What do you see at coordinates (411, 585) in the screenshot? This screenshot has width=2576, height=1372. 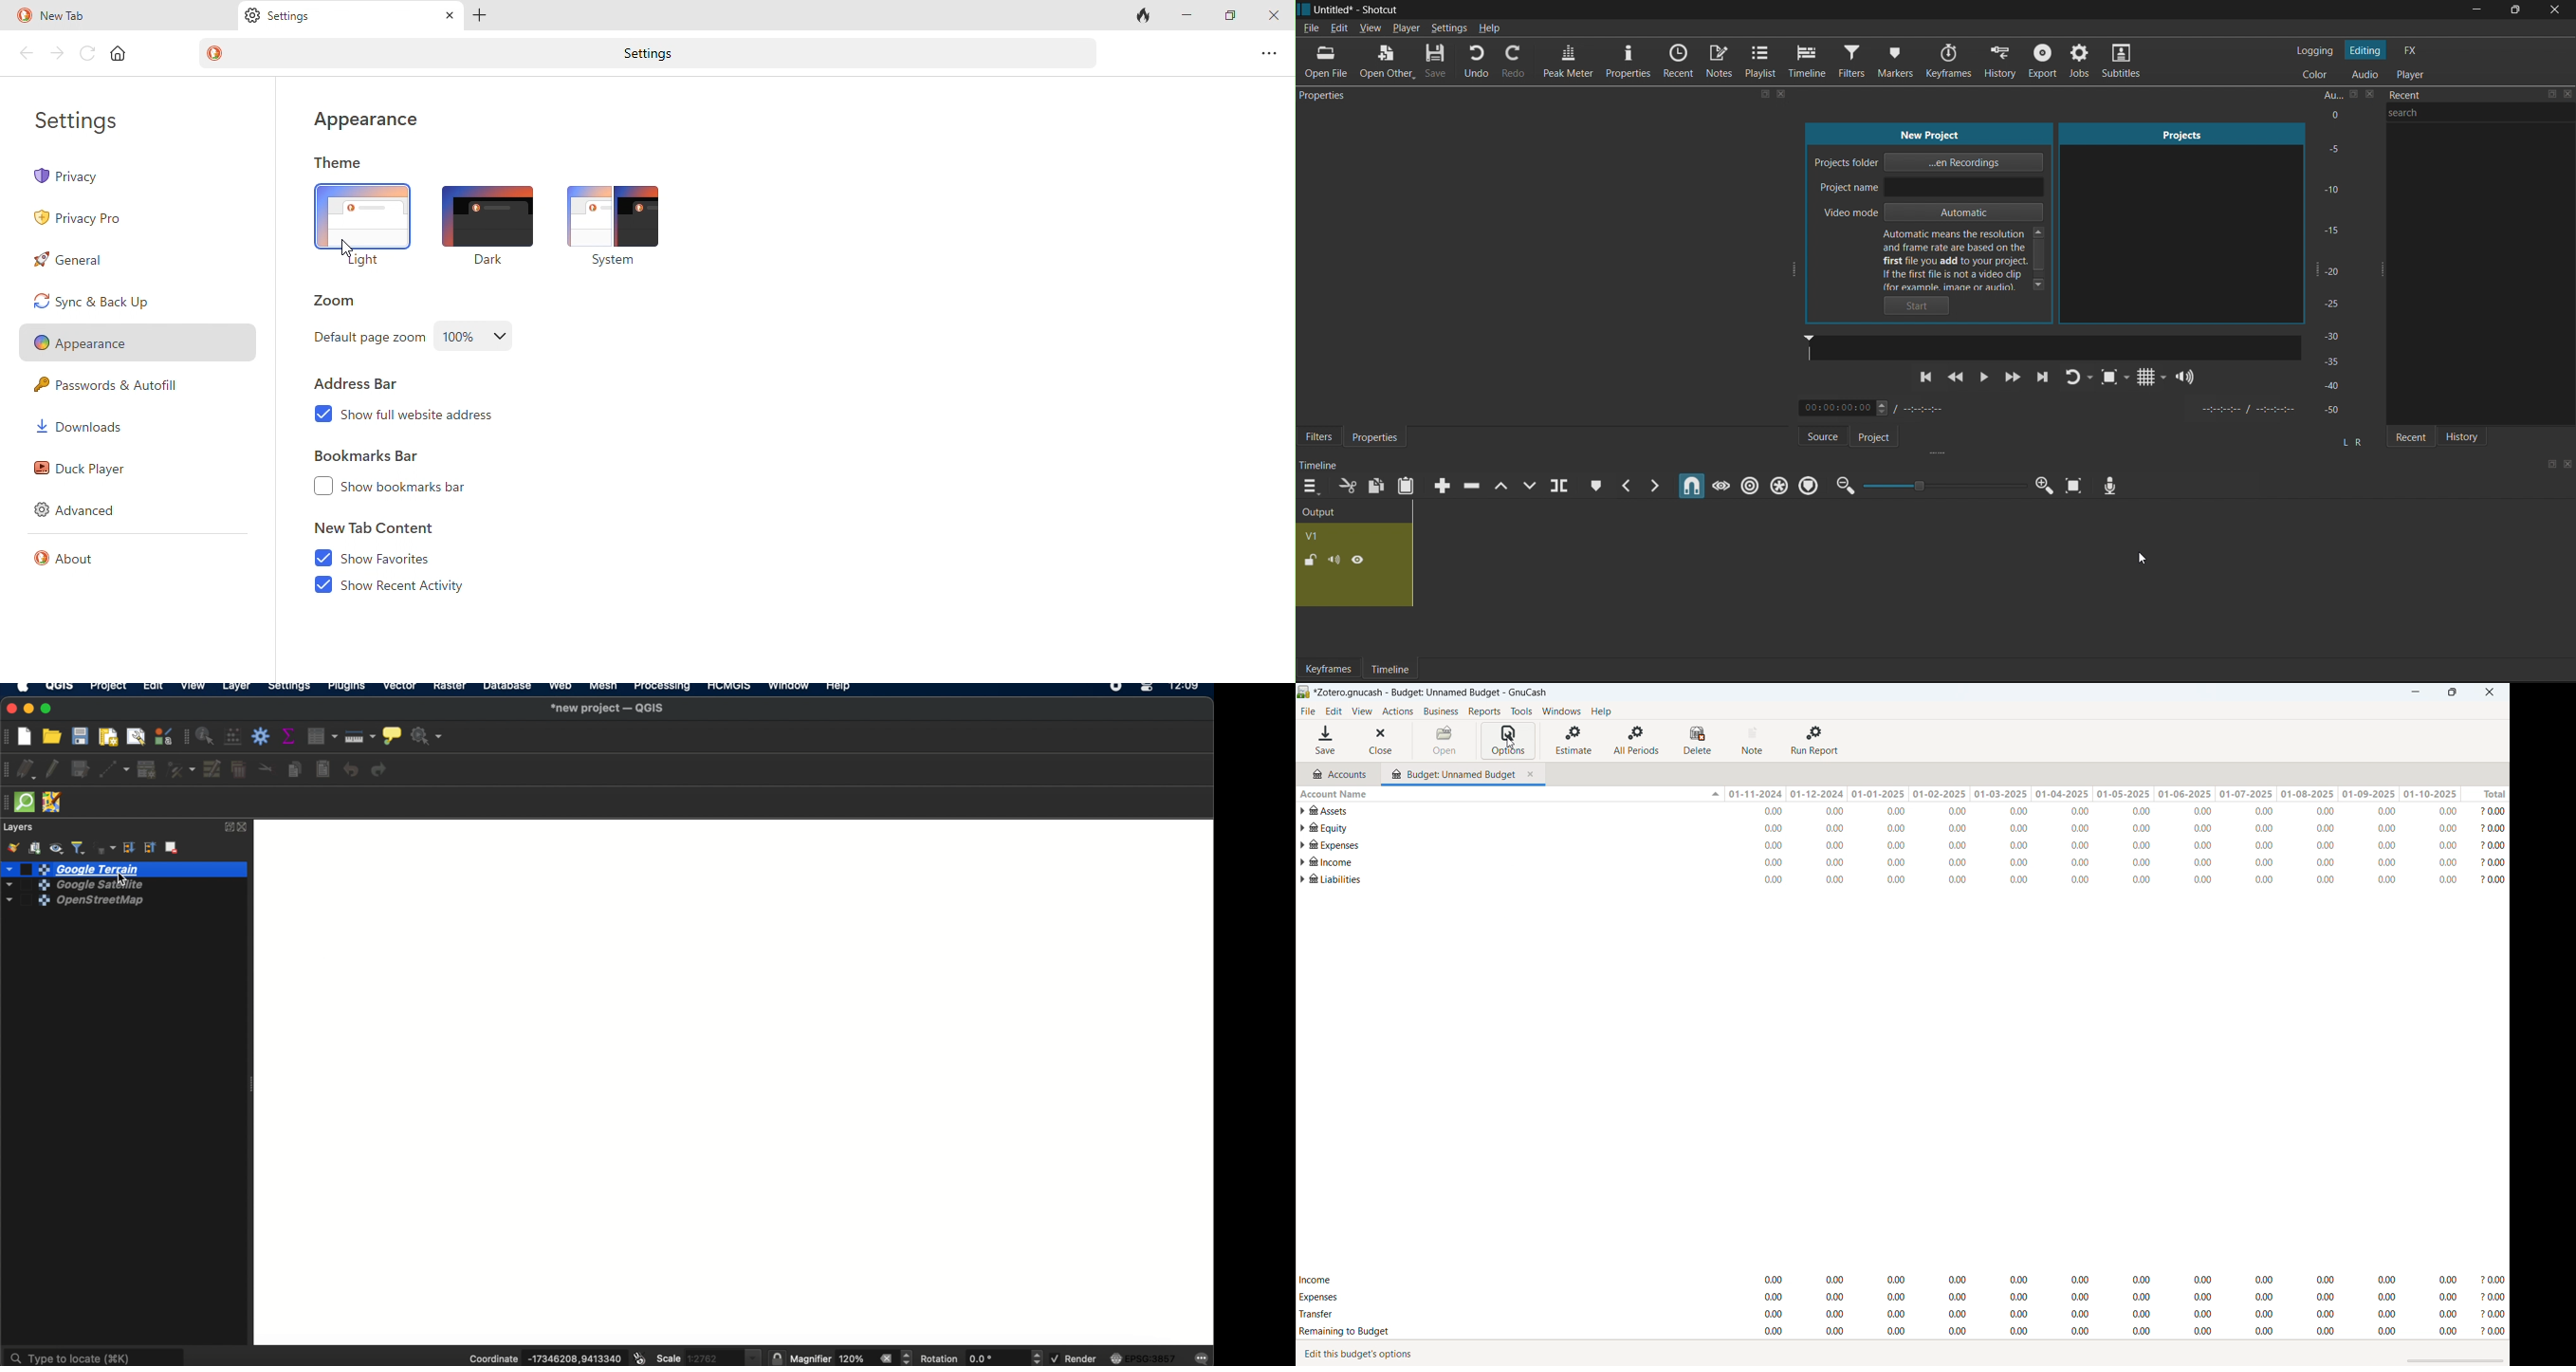 I see `show recent activity` at bounding box center [411, 585].